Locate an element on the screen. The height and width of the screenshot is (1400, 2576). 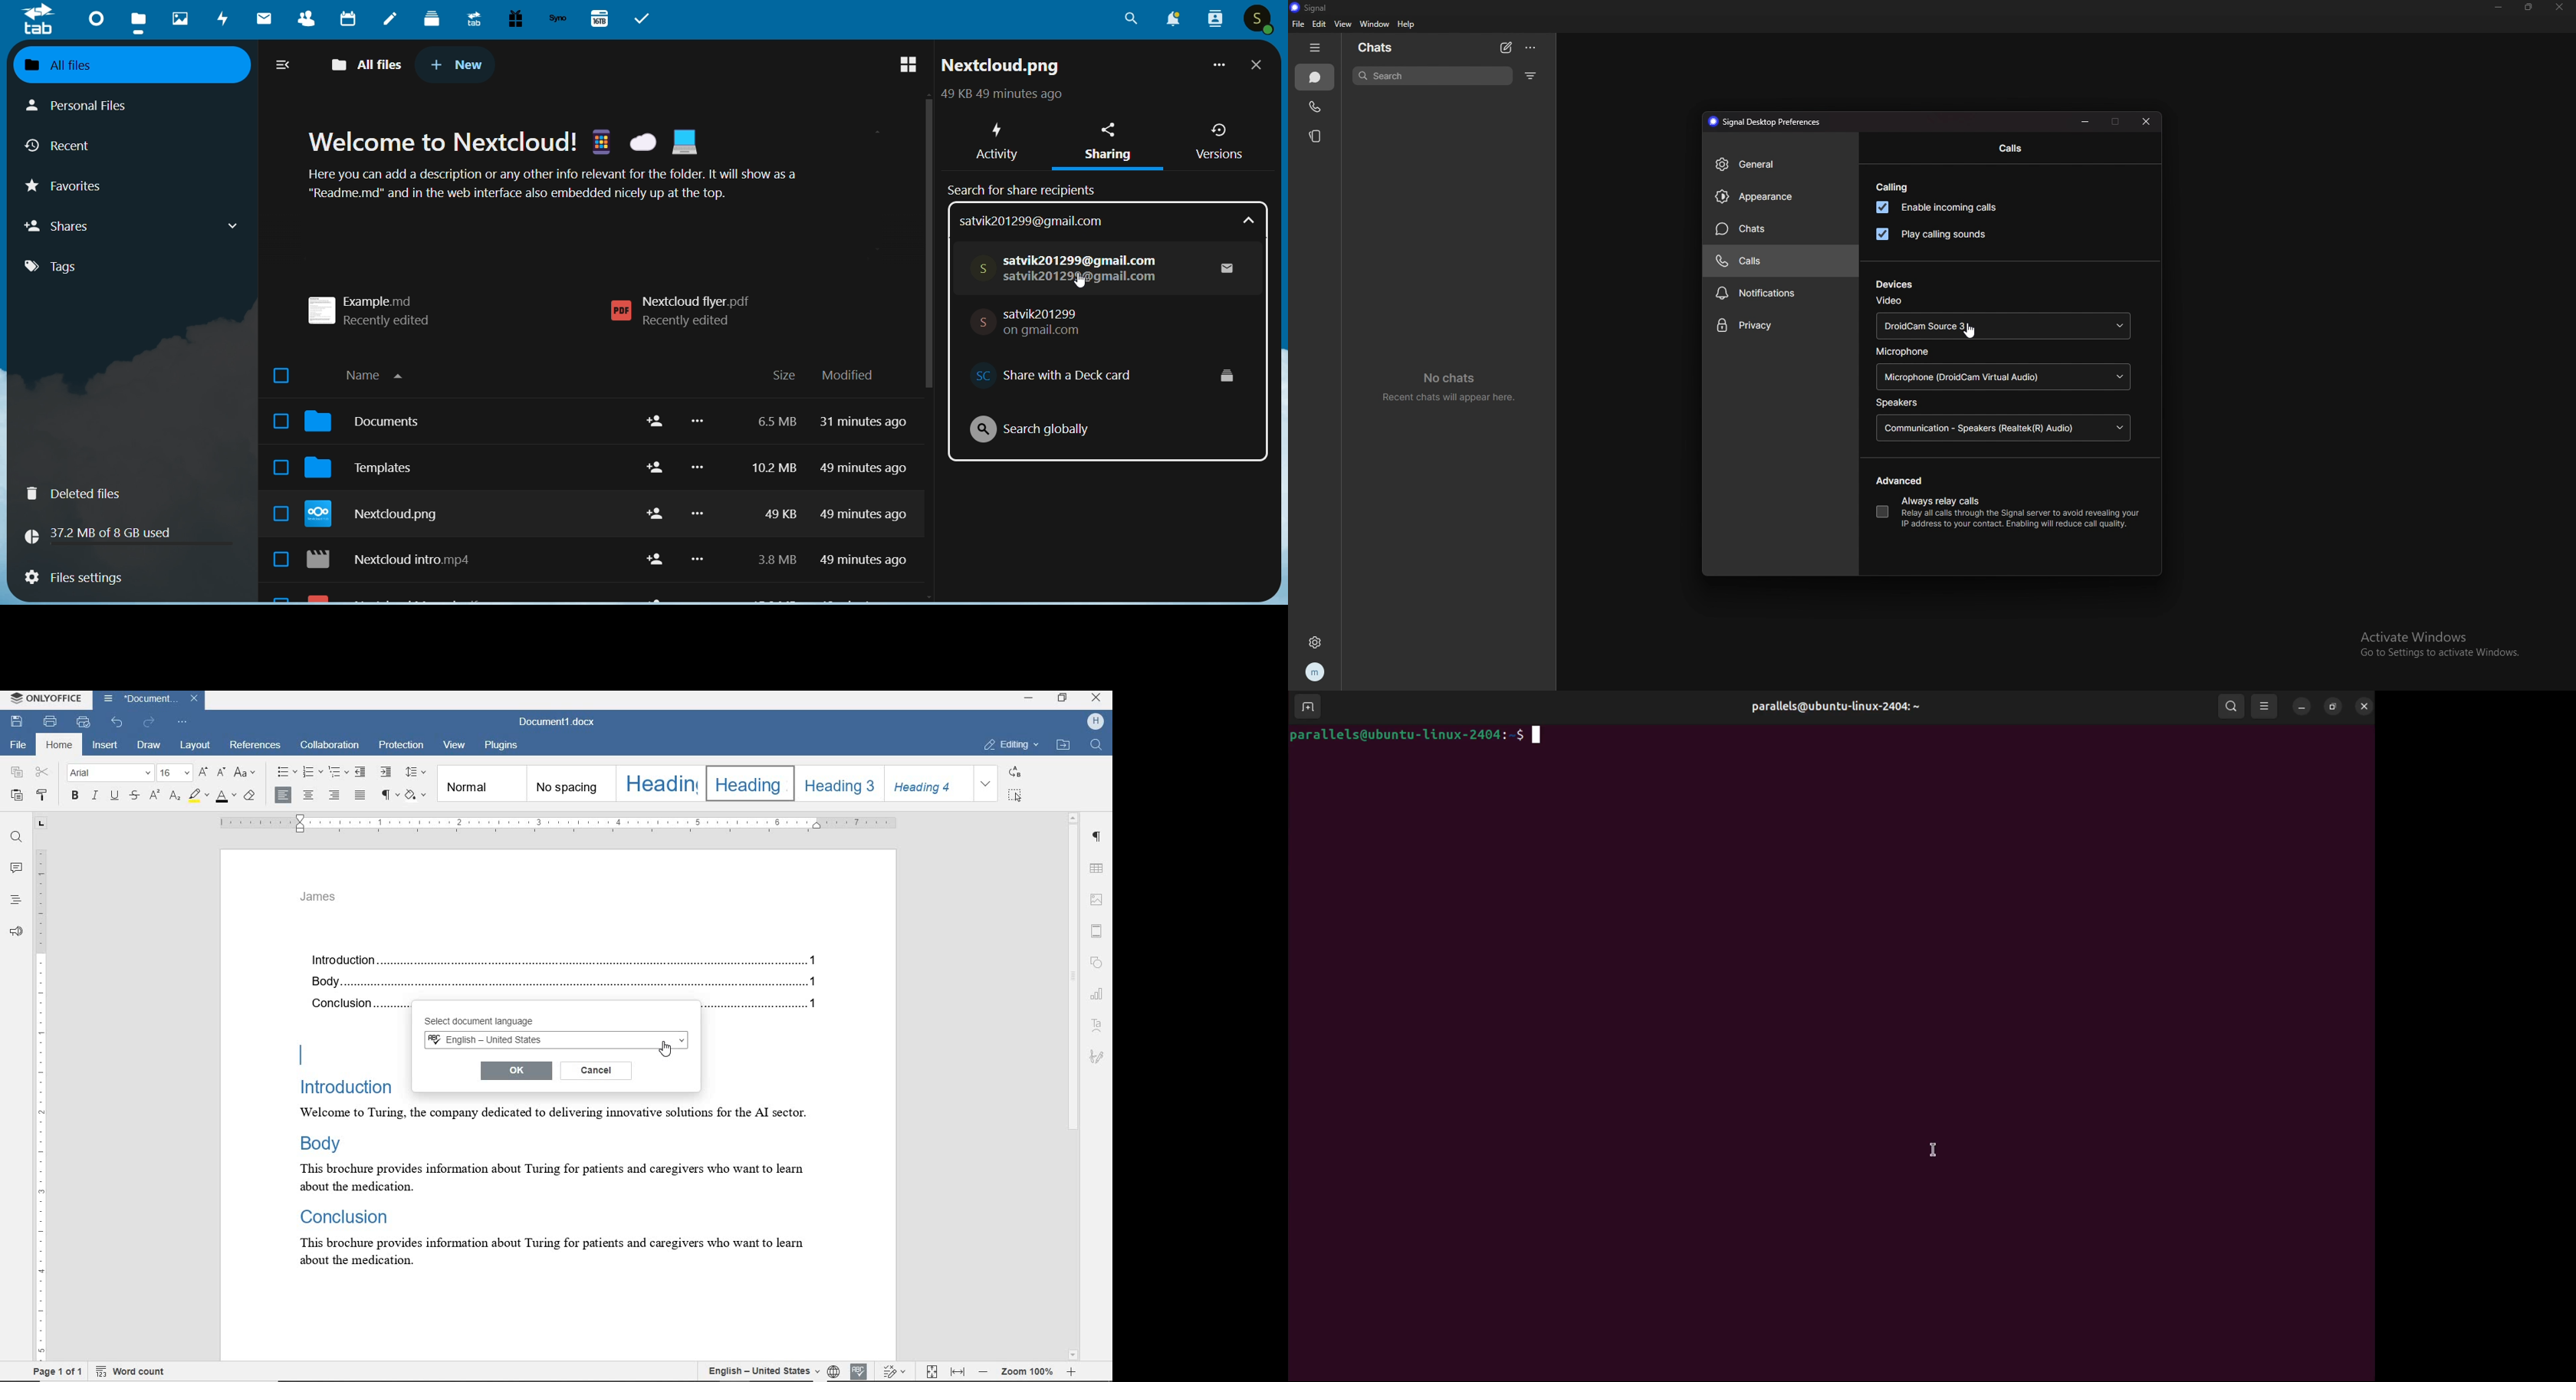
all files is located at coordinates (120, 64).